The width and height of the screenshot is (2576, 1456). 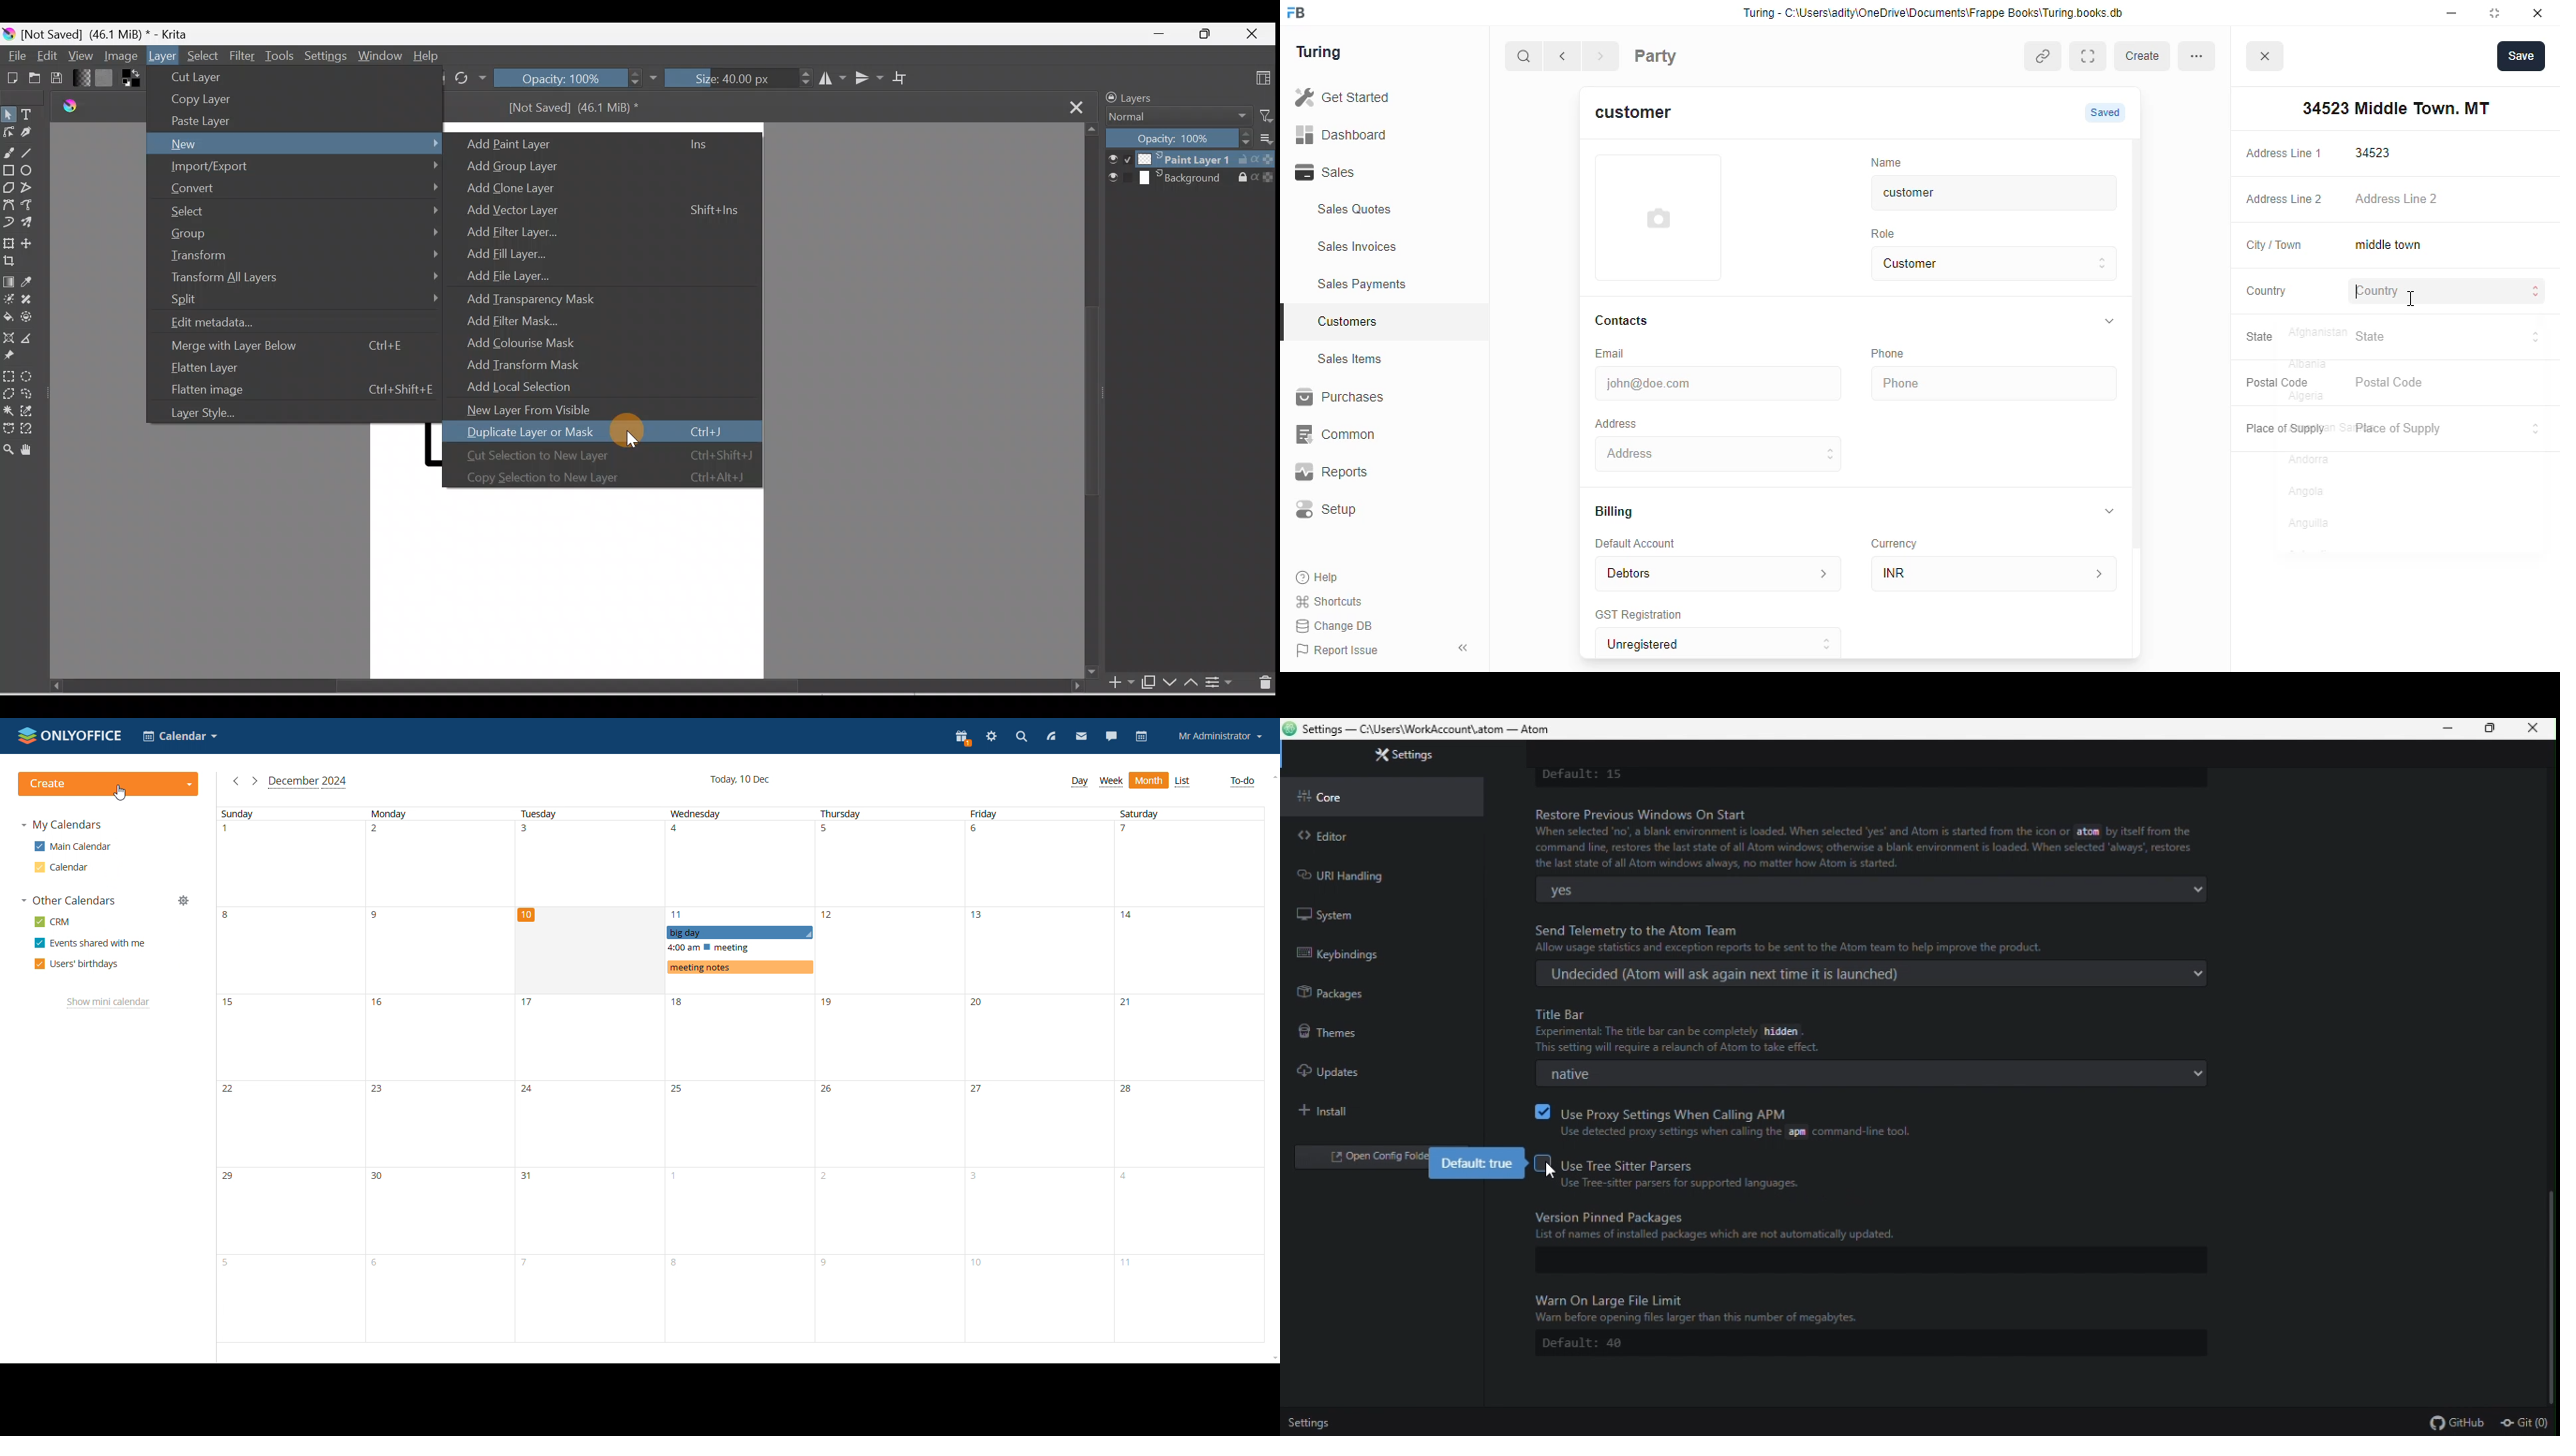 What do you see at coordinates (534, 365) in the screenshot?
I see `Add  transform mask` at bounding box center [534, 365].